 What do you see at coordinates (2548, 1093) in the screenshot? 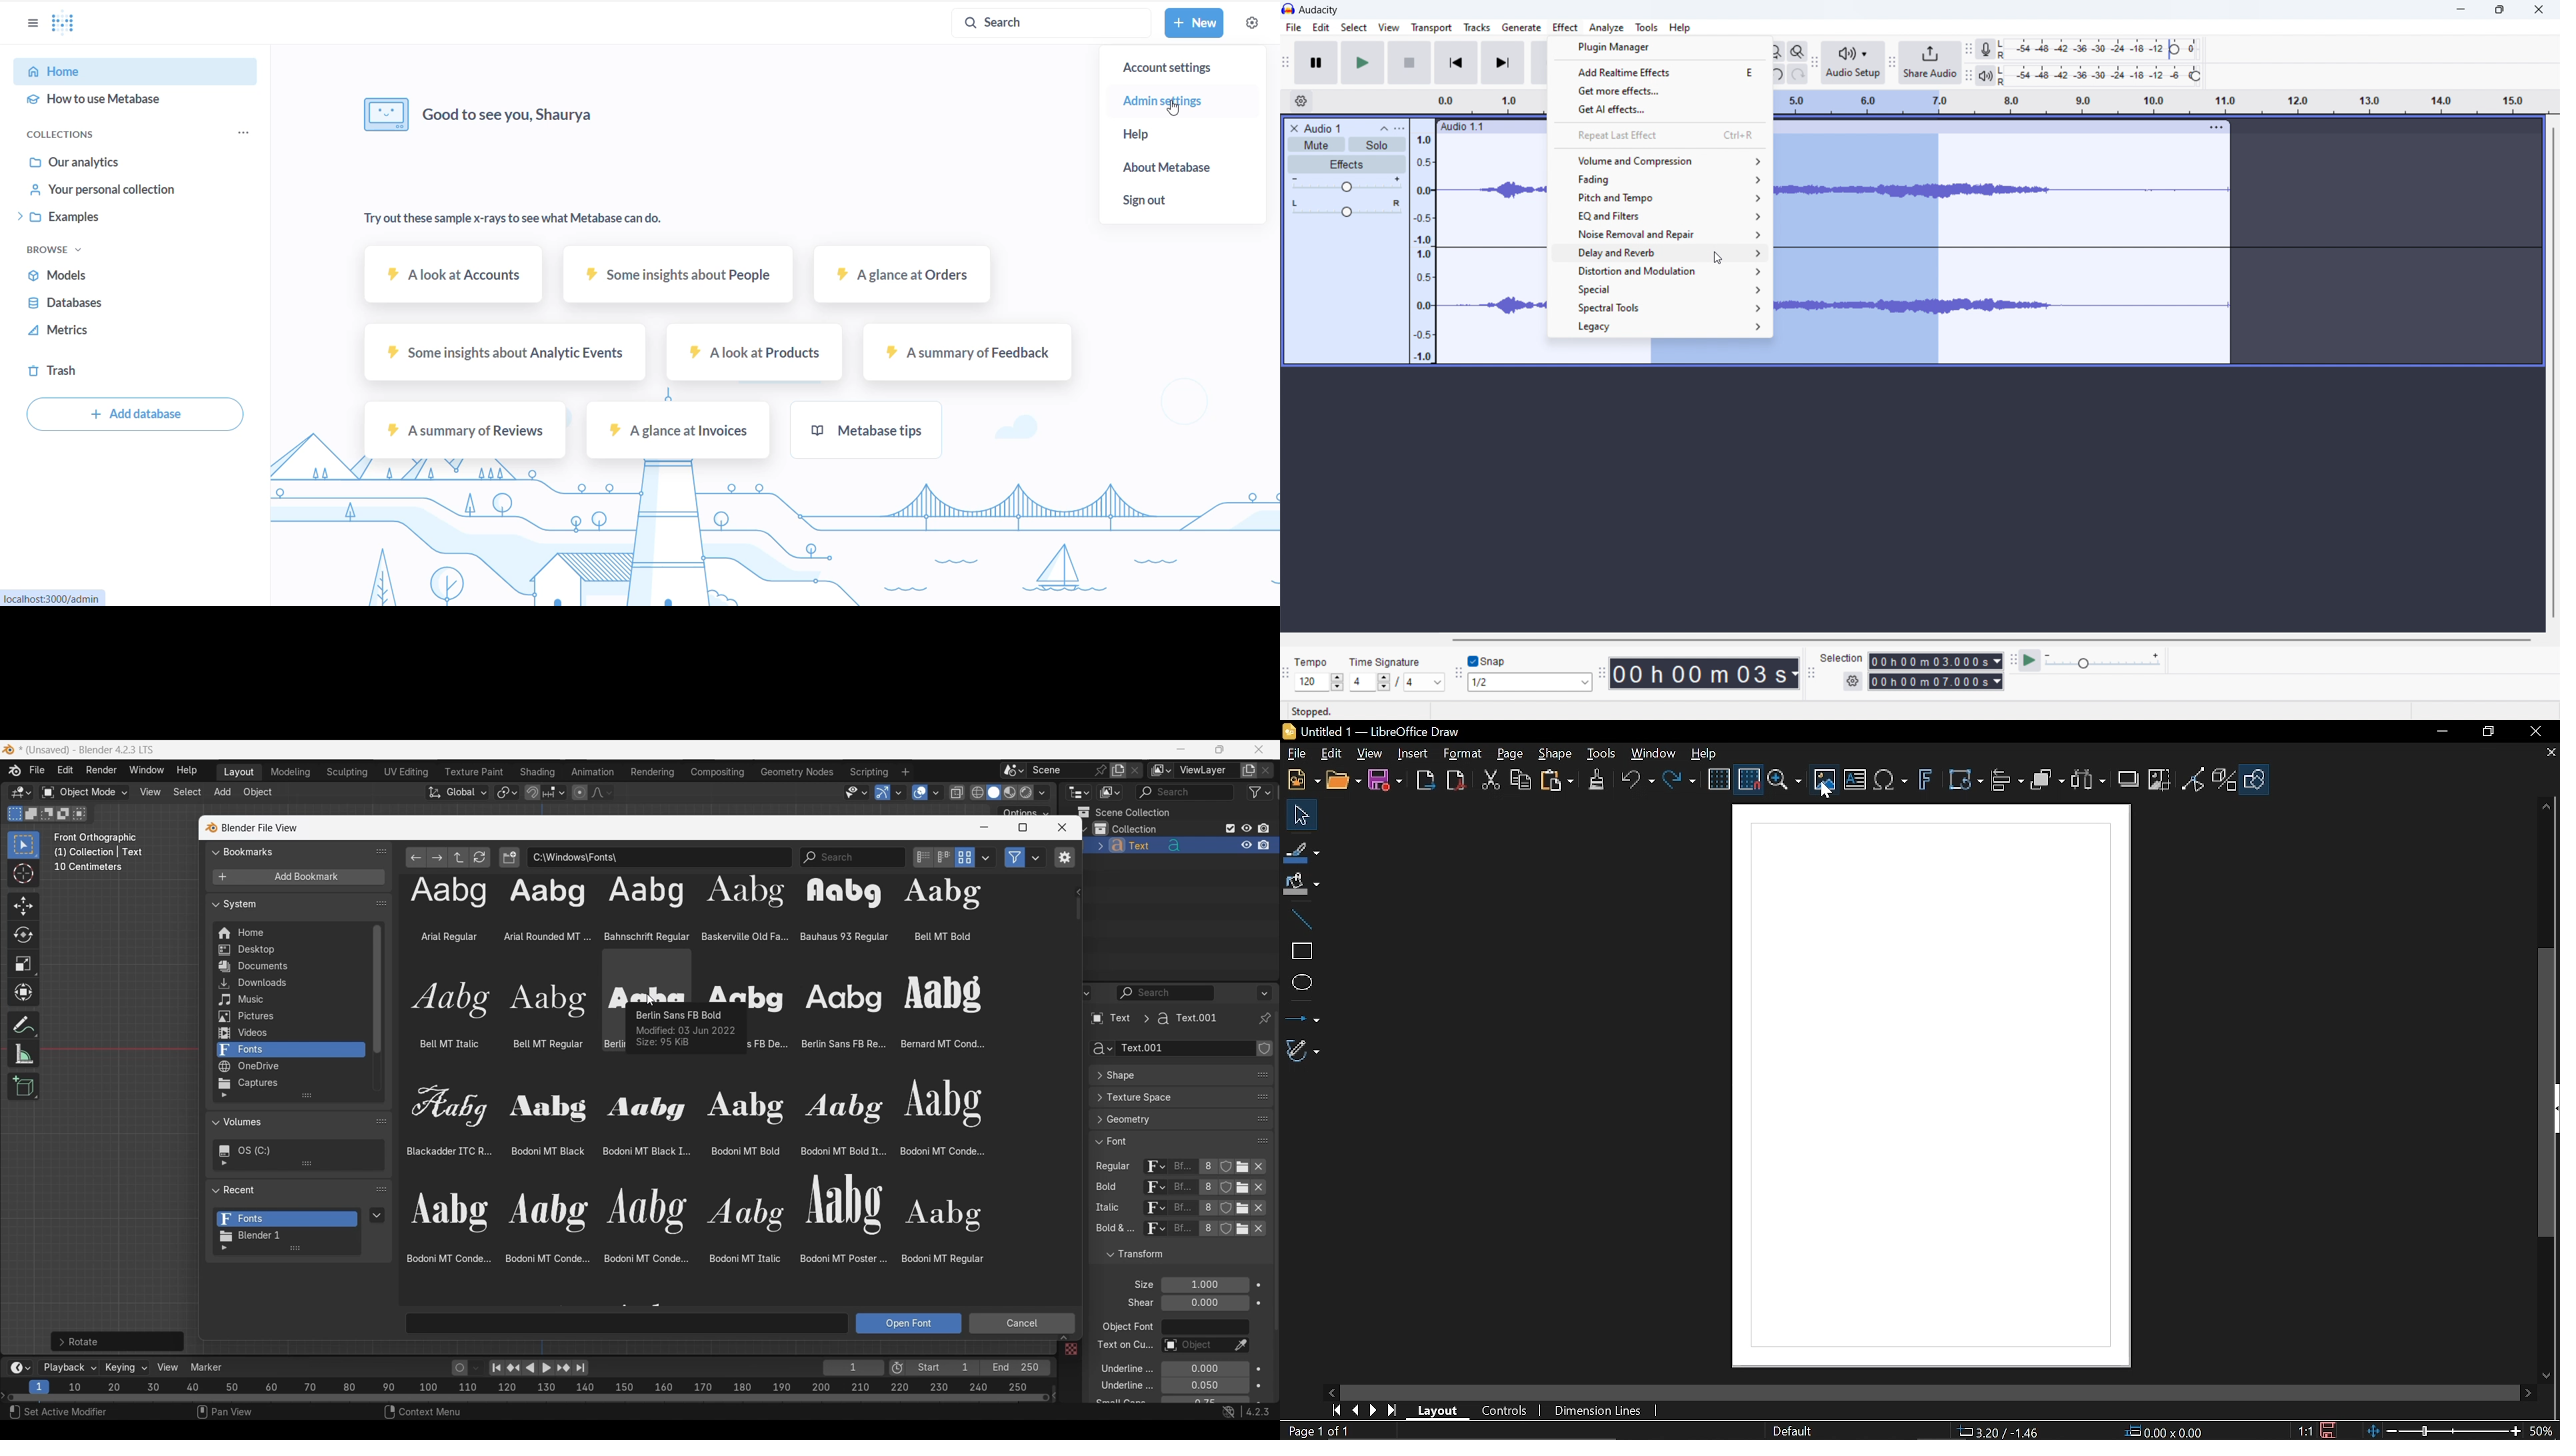
I see `Vertical scrollbar` at bounding box center [2548, 1093].